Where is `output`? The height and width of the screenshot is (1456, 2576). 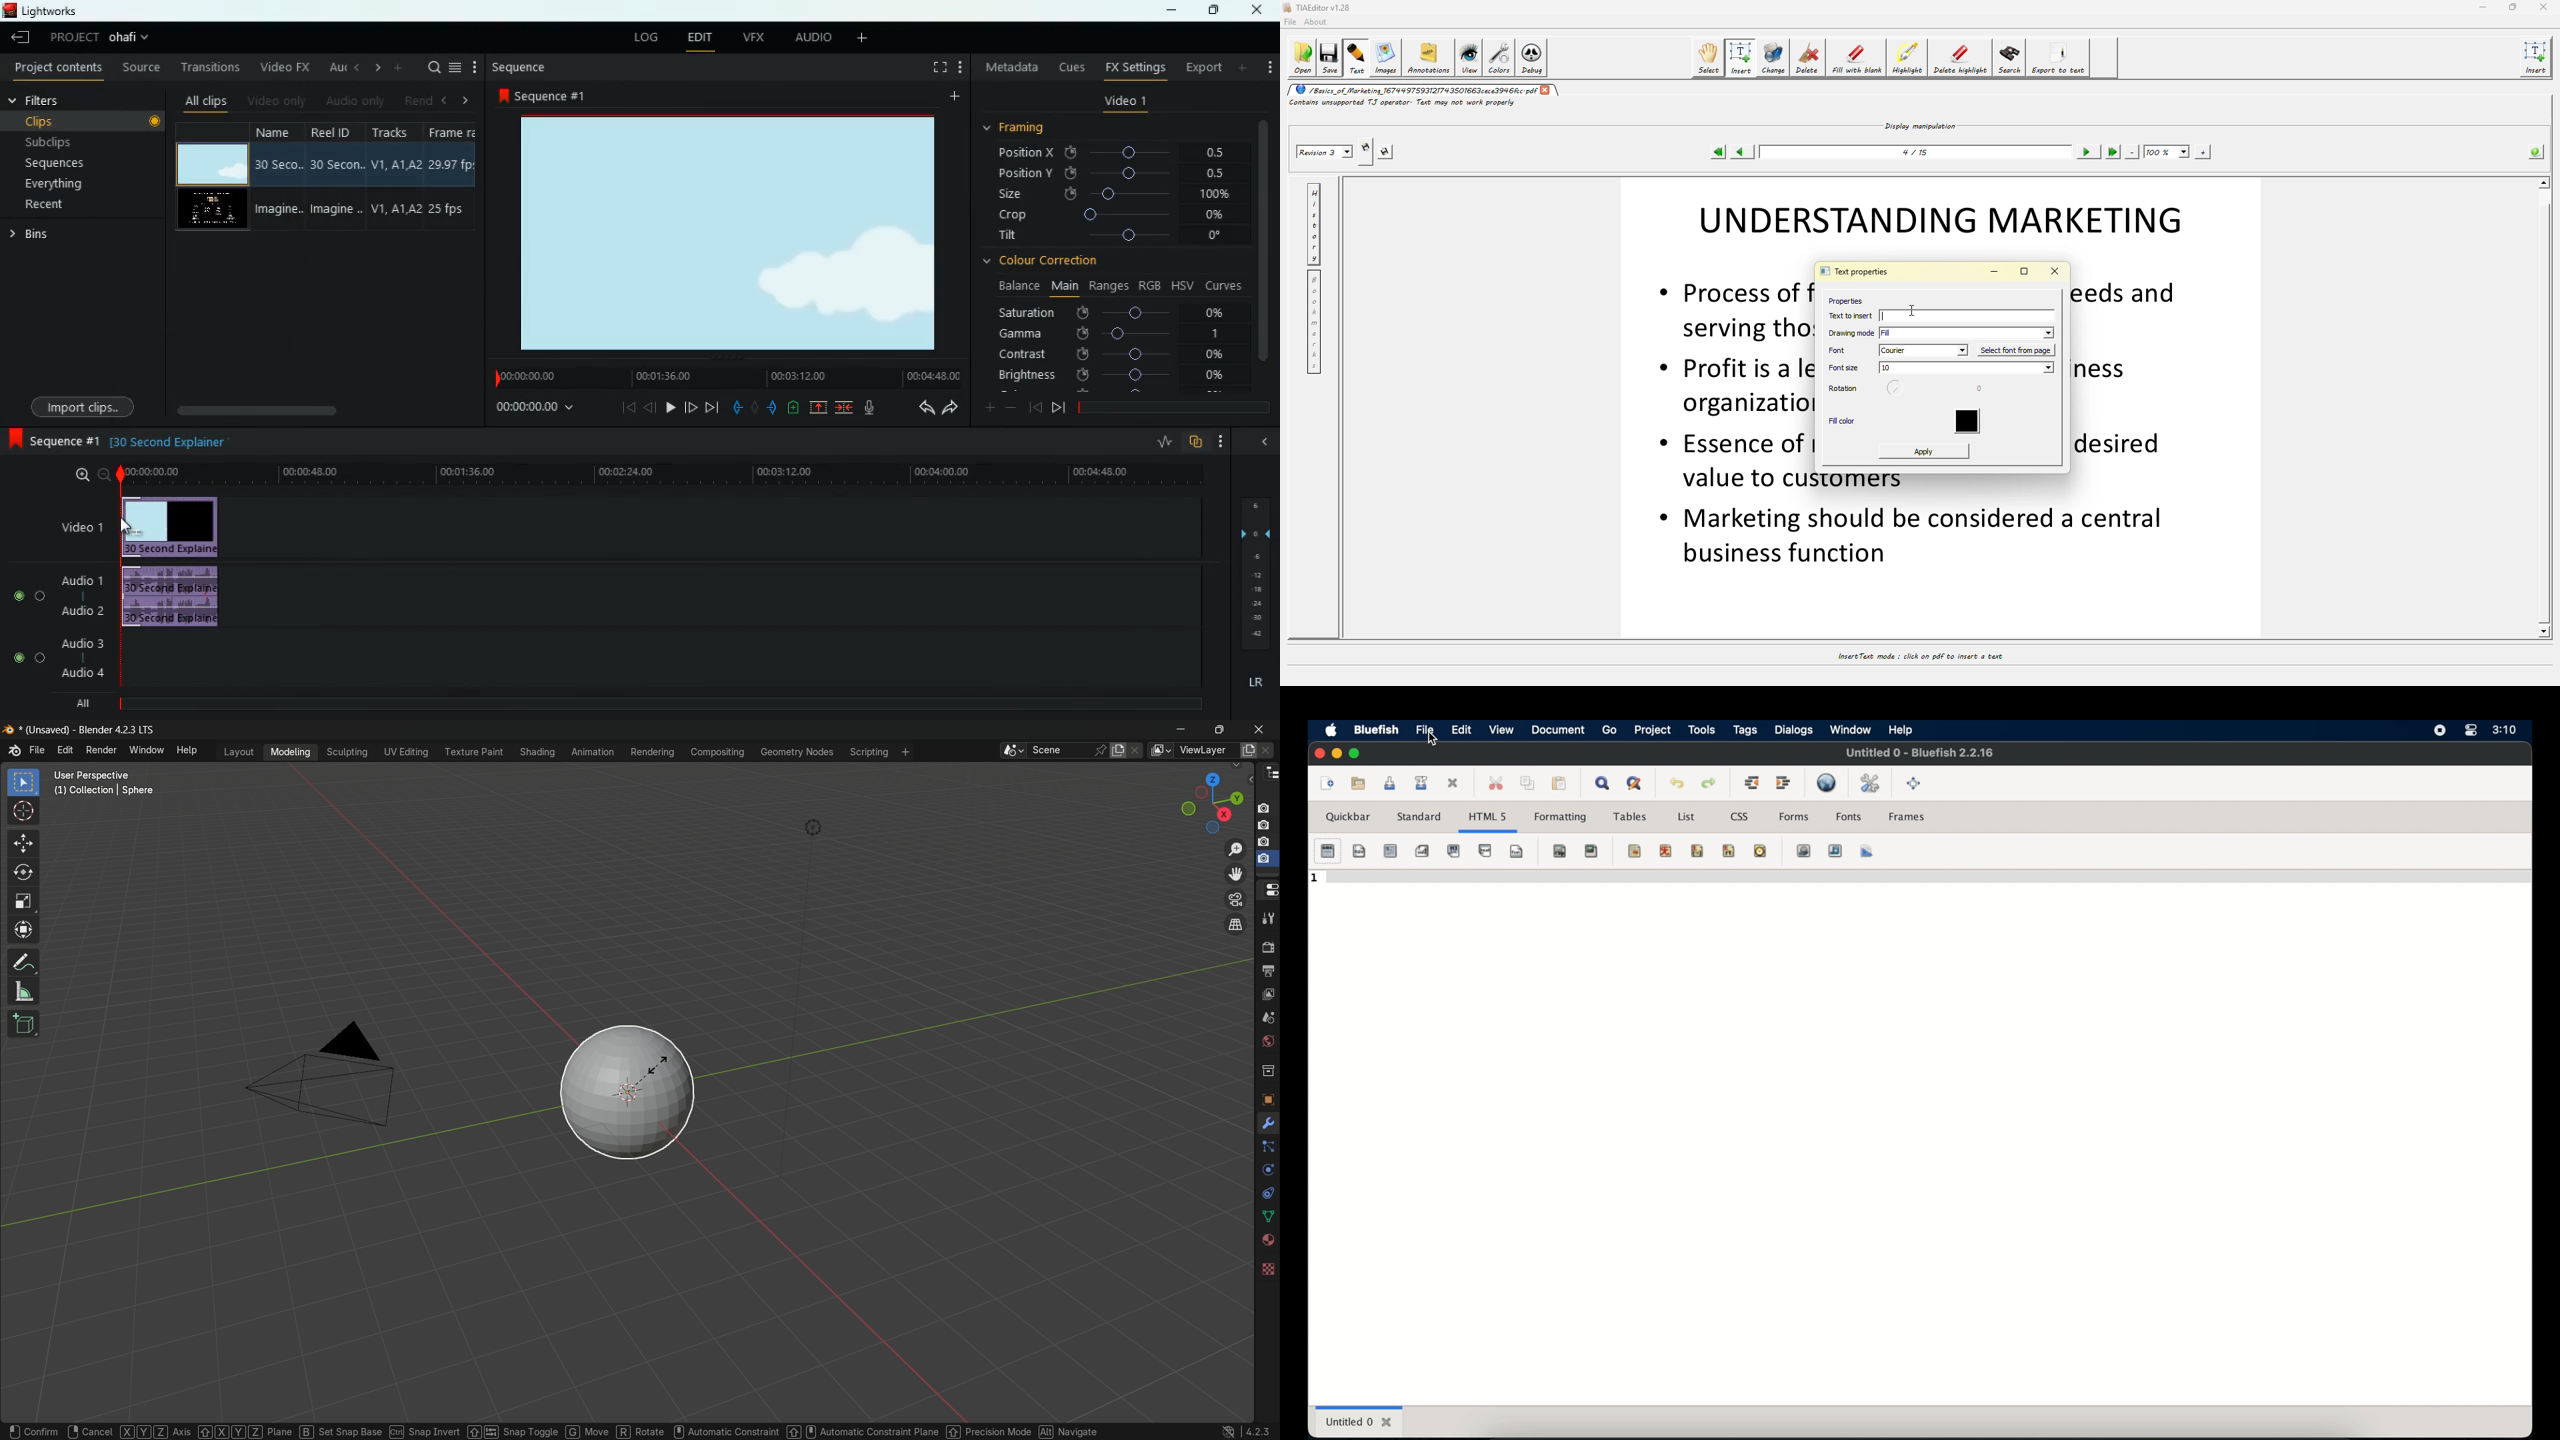 output is located at coordinates (1267, 971).